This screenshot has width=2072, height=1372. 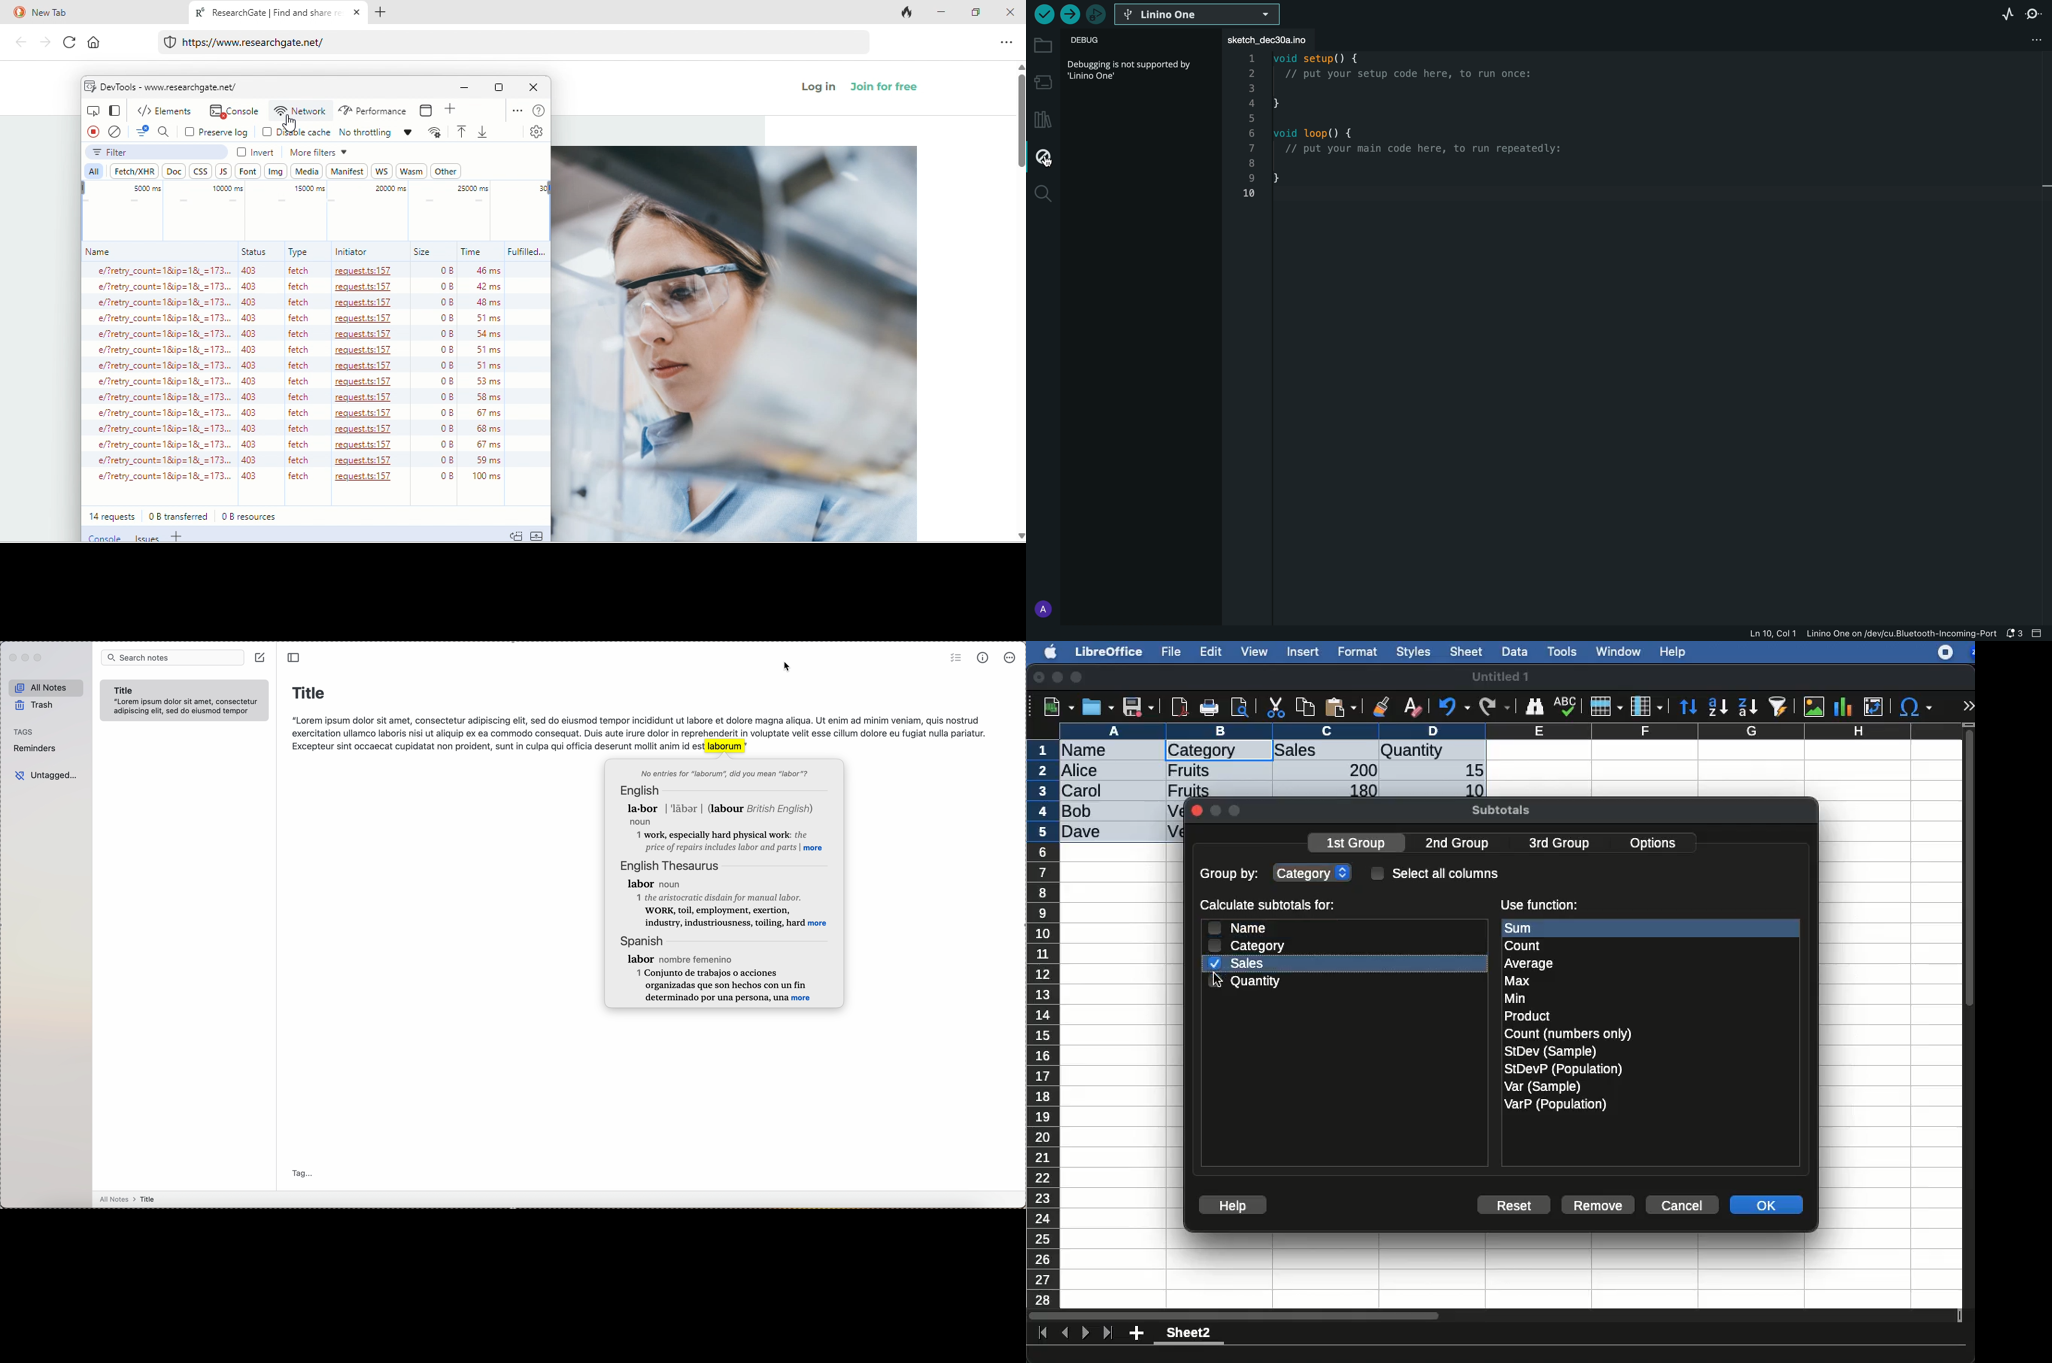 I want to click on image, so click(x=735, y=344).